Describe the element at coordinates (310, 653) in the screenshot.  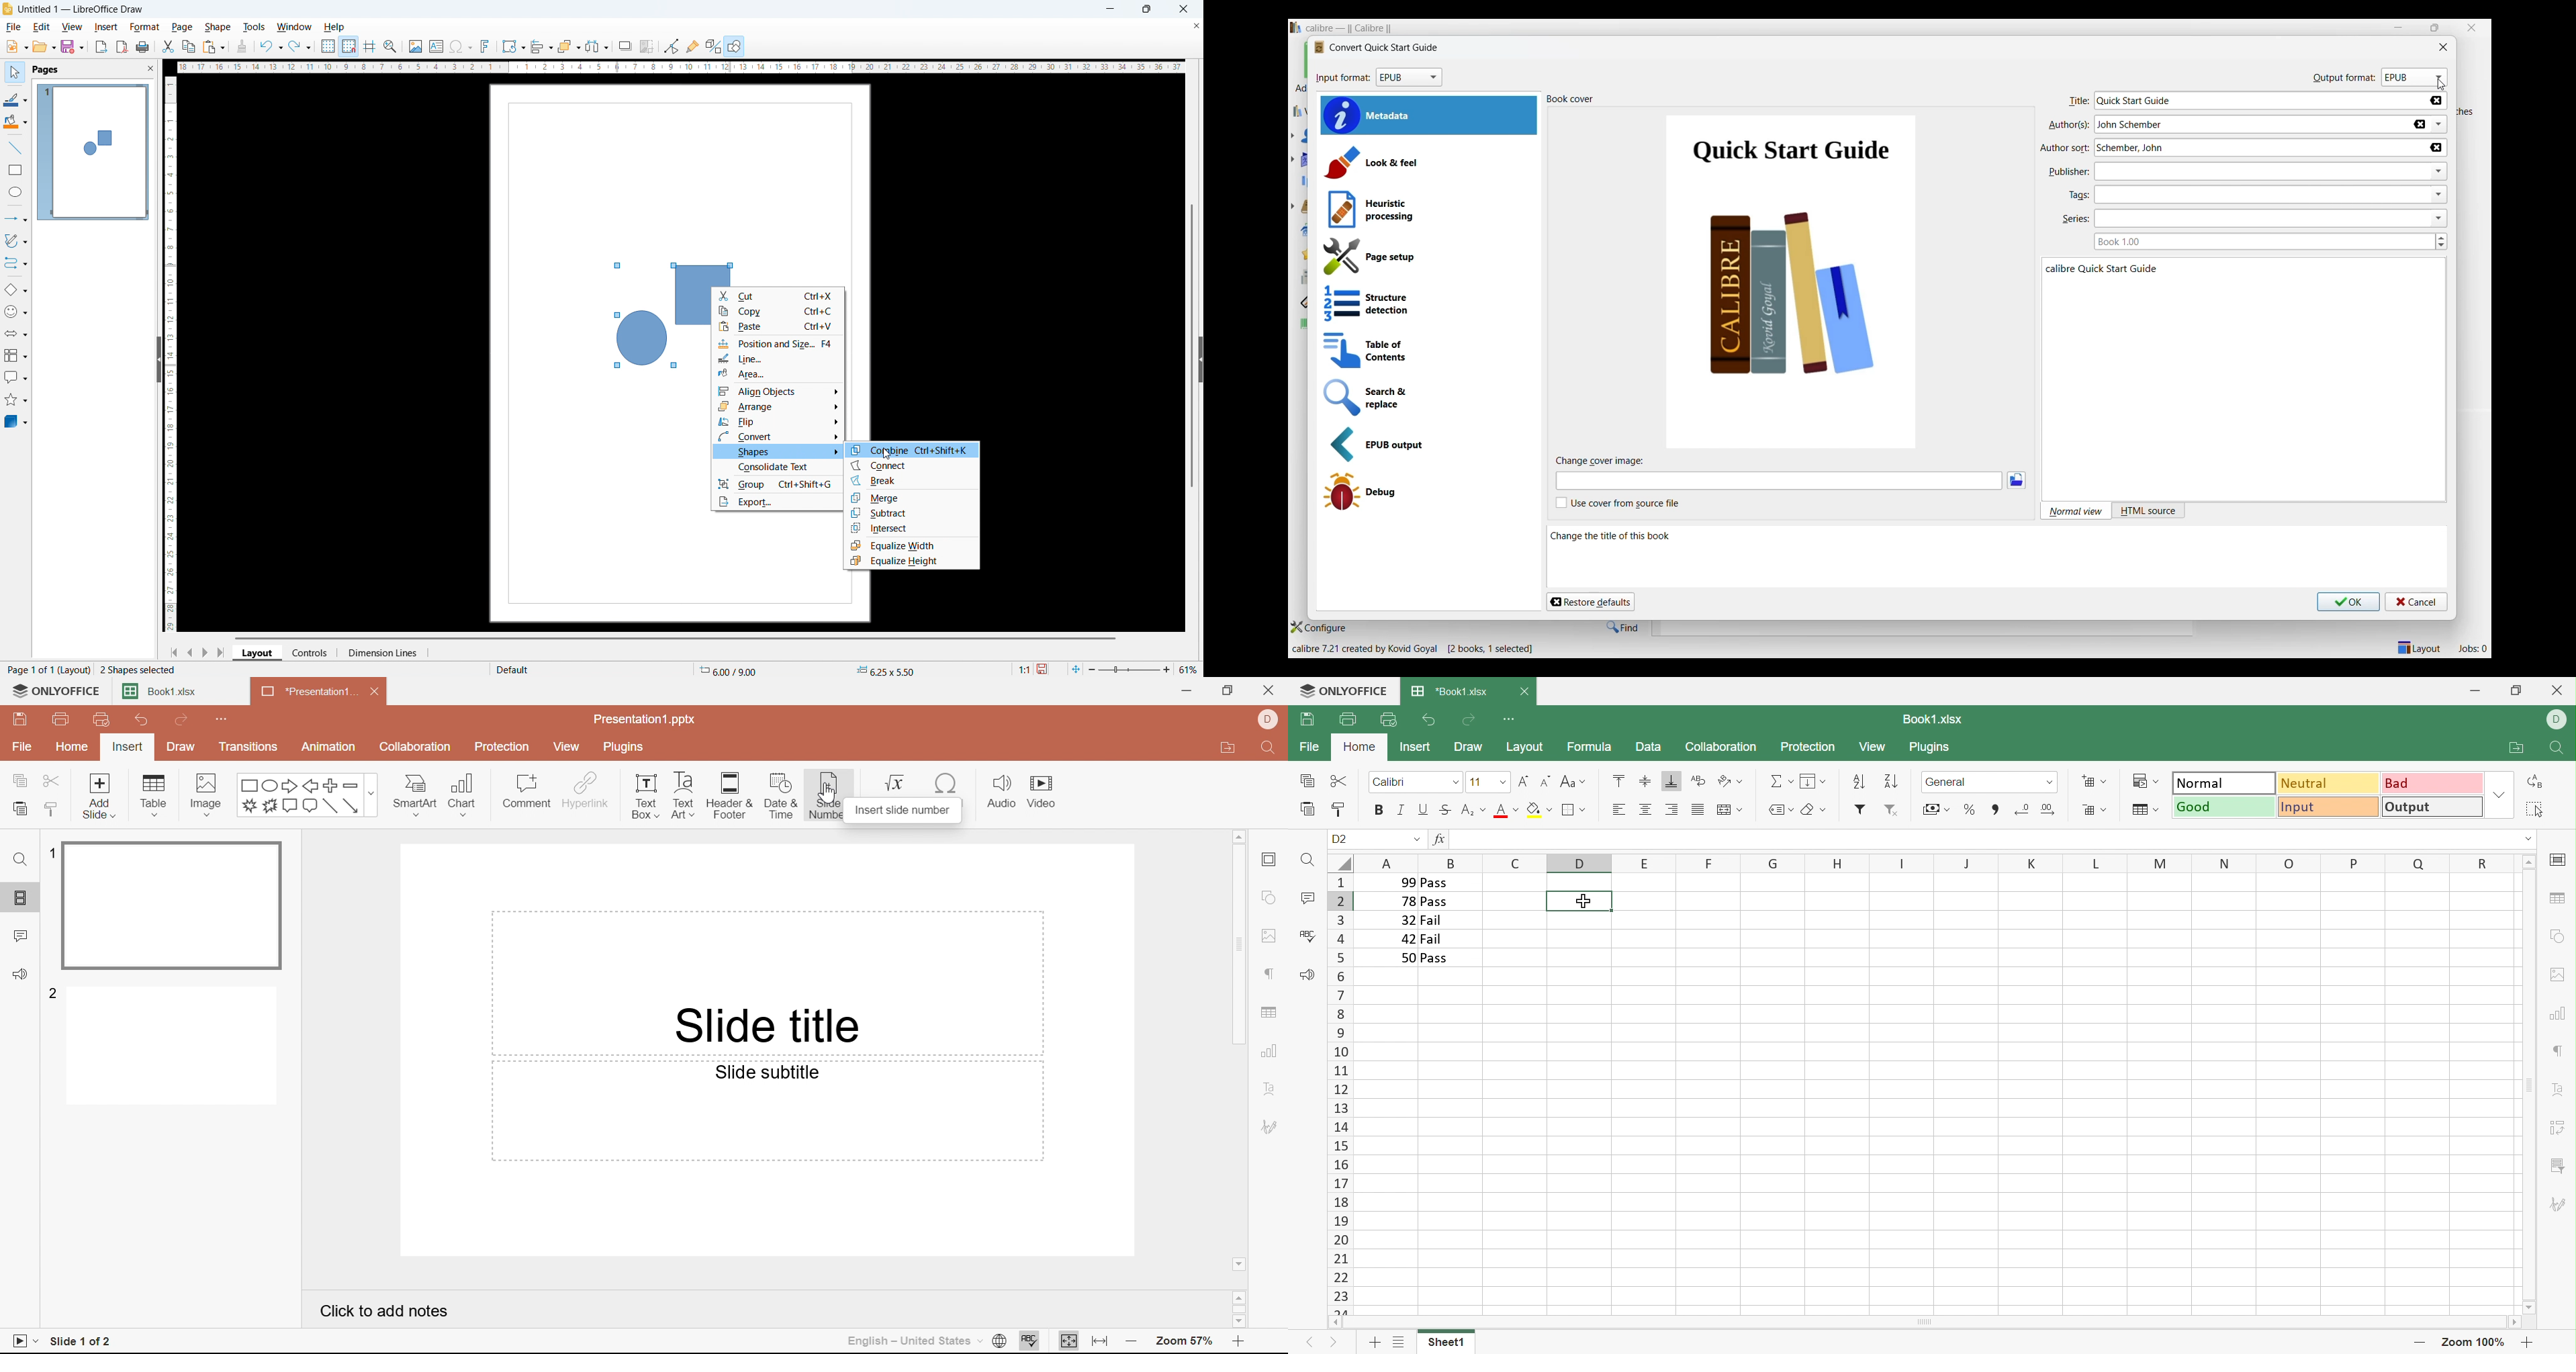
I see `controls` at that location.